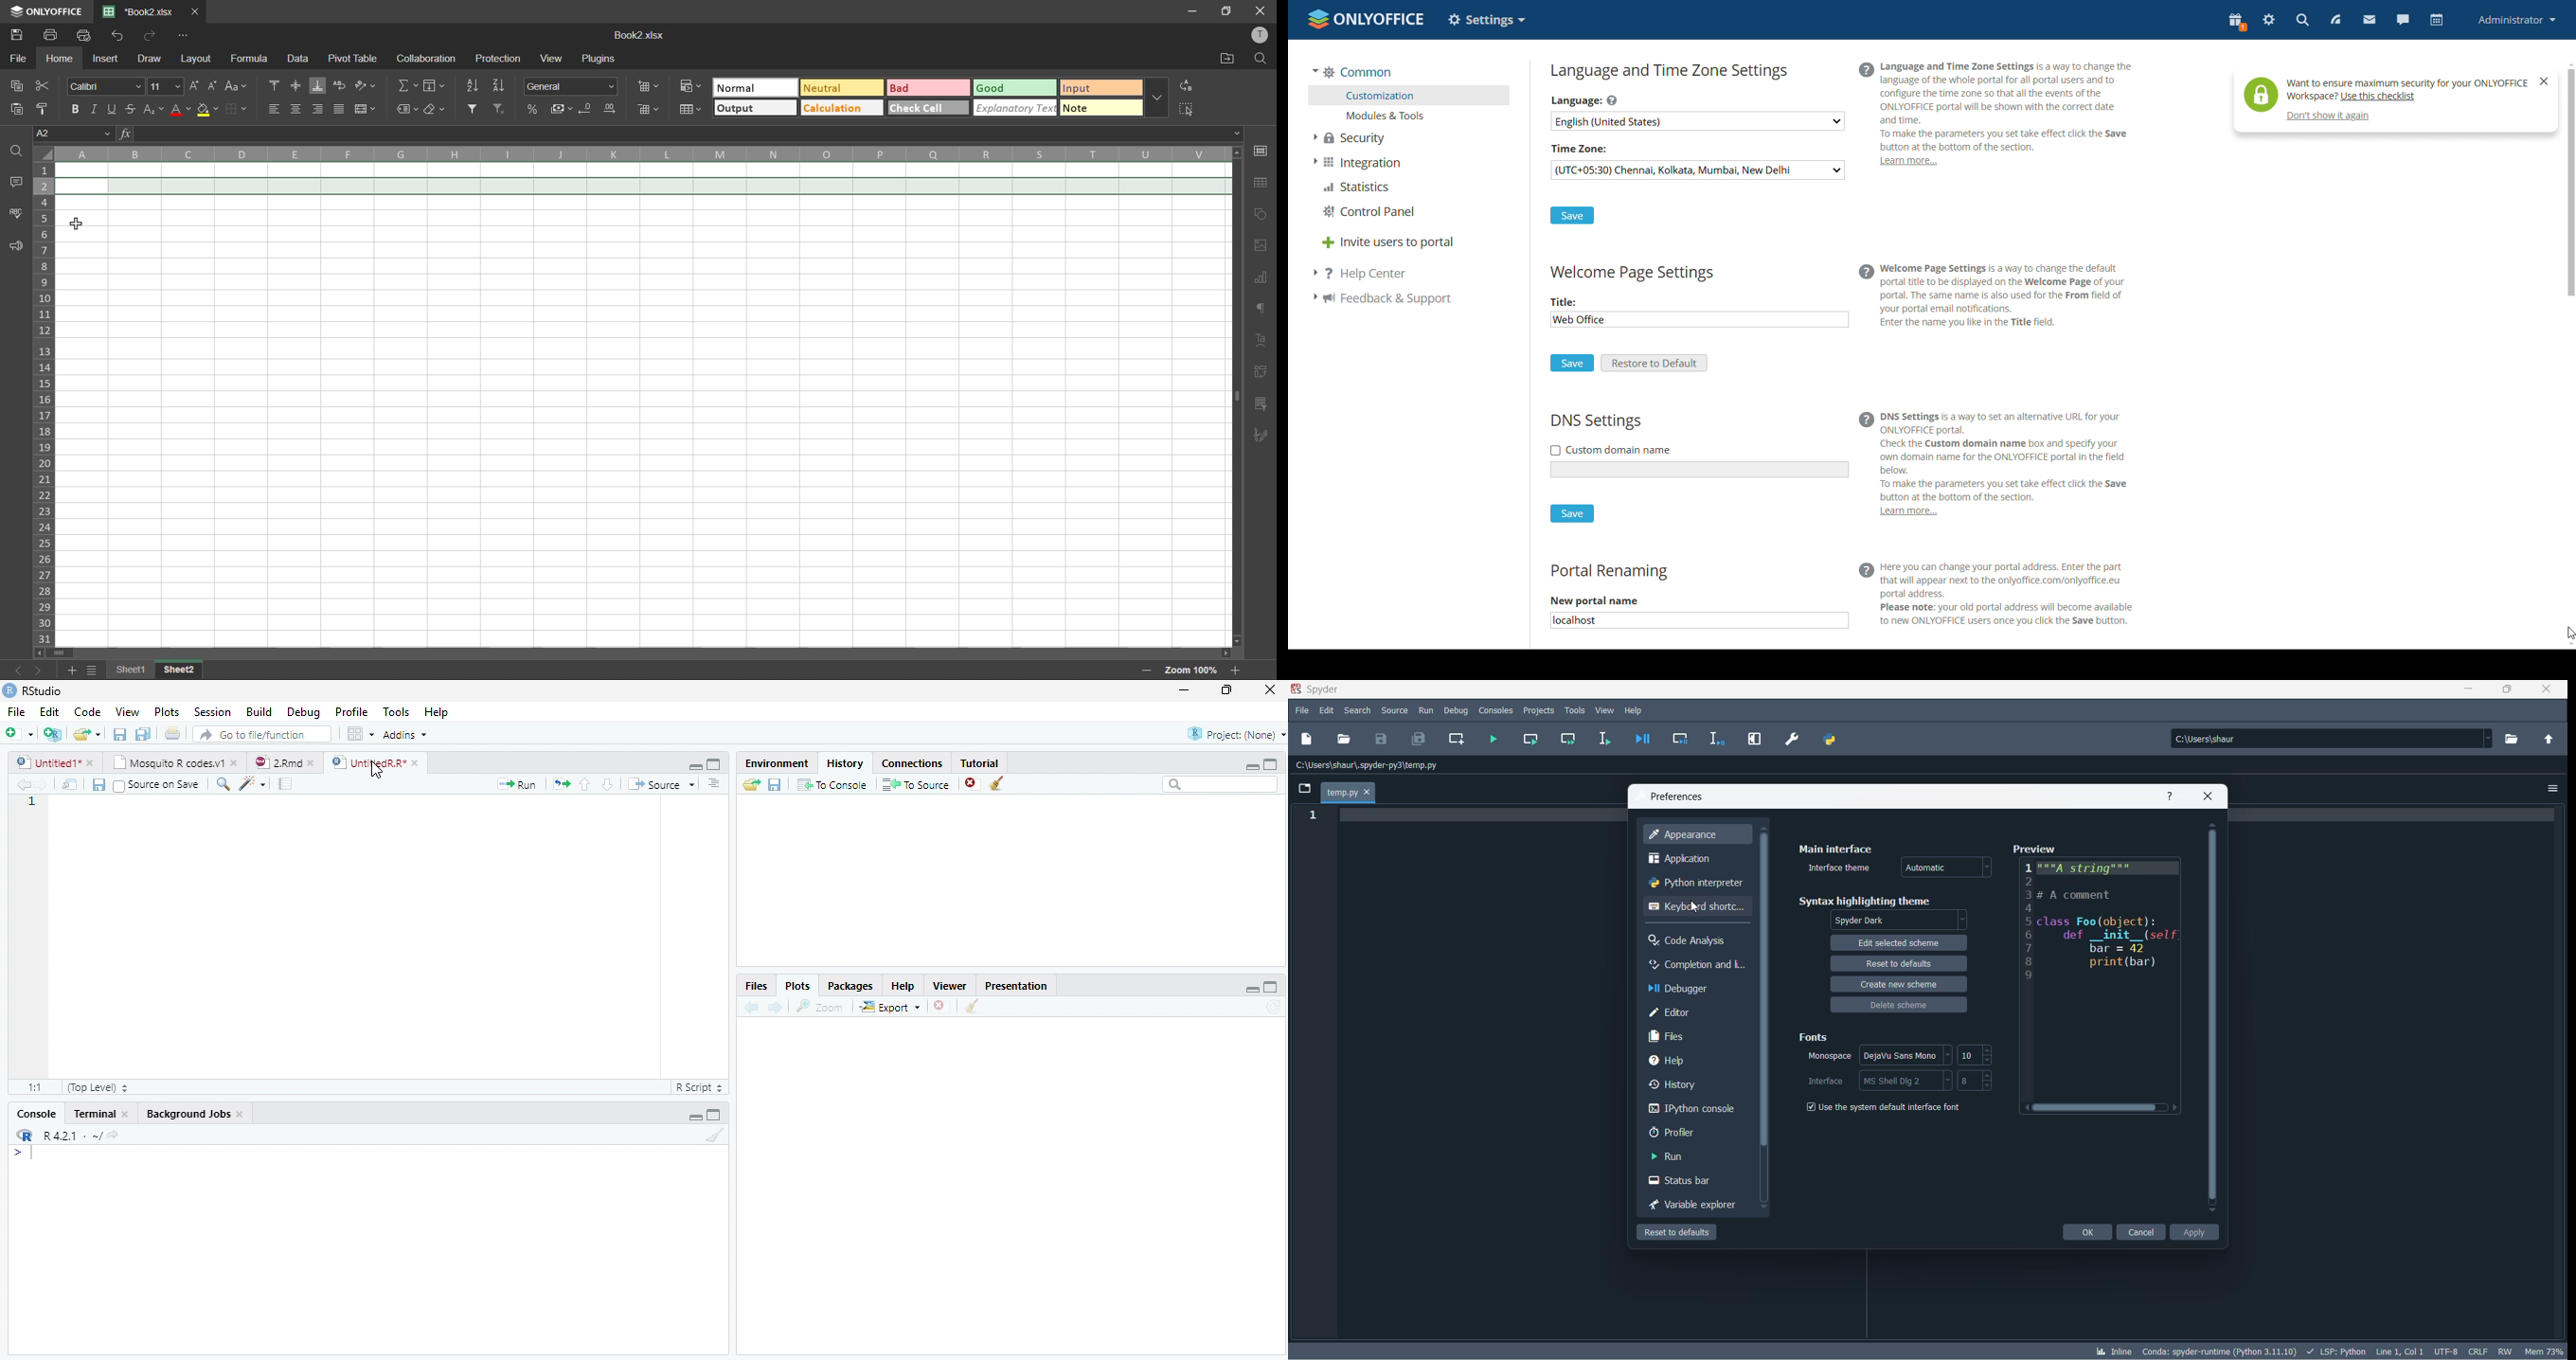 The width and height of the screenshot is (2576, 1372). Describe the element at coordinates (98, 784) in the screenshot. I see `Save` at that location.